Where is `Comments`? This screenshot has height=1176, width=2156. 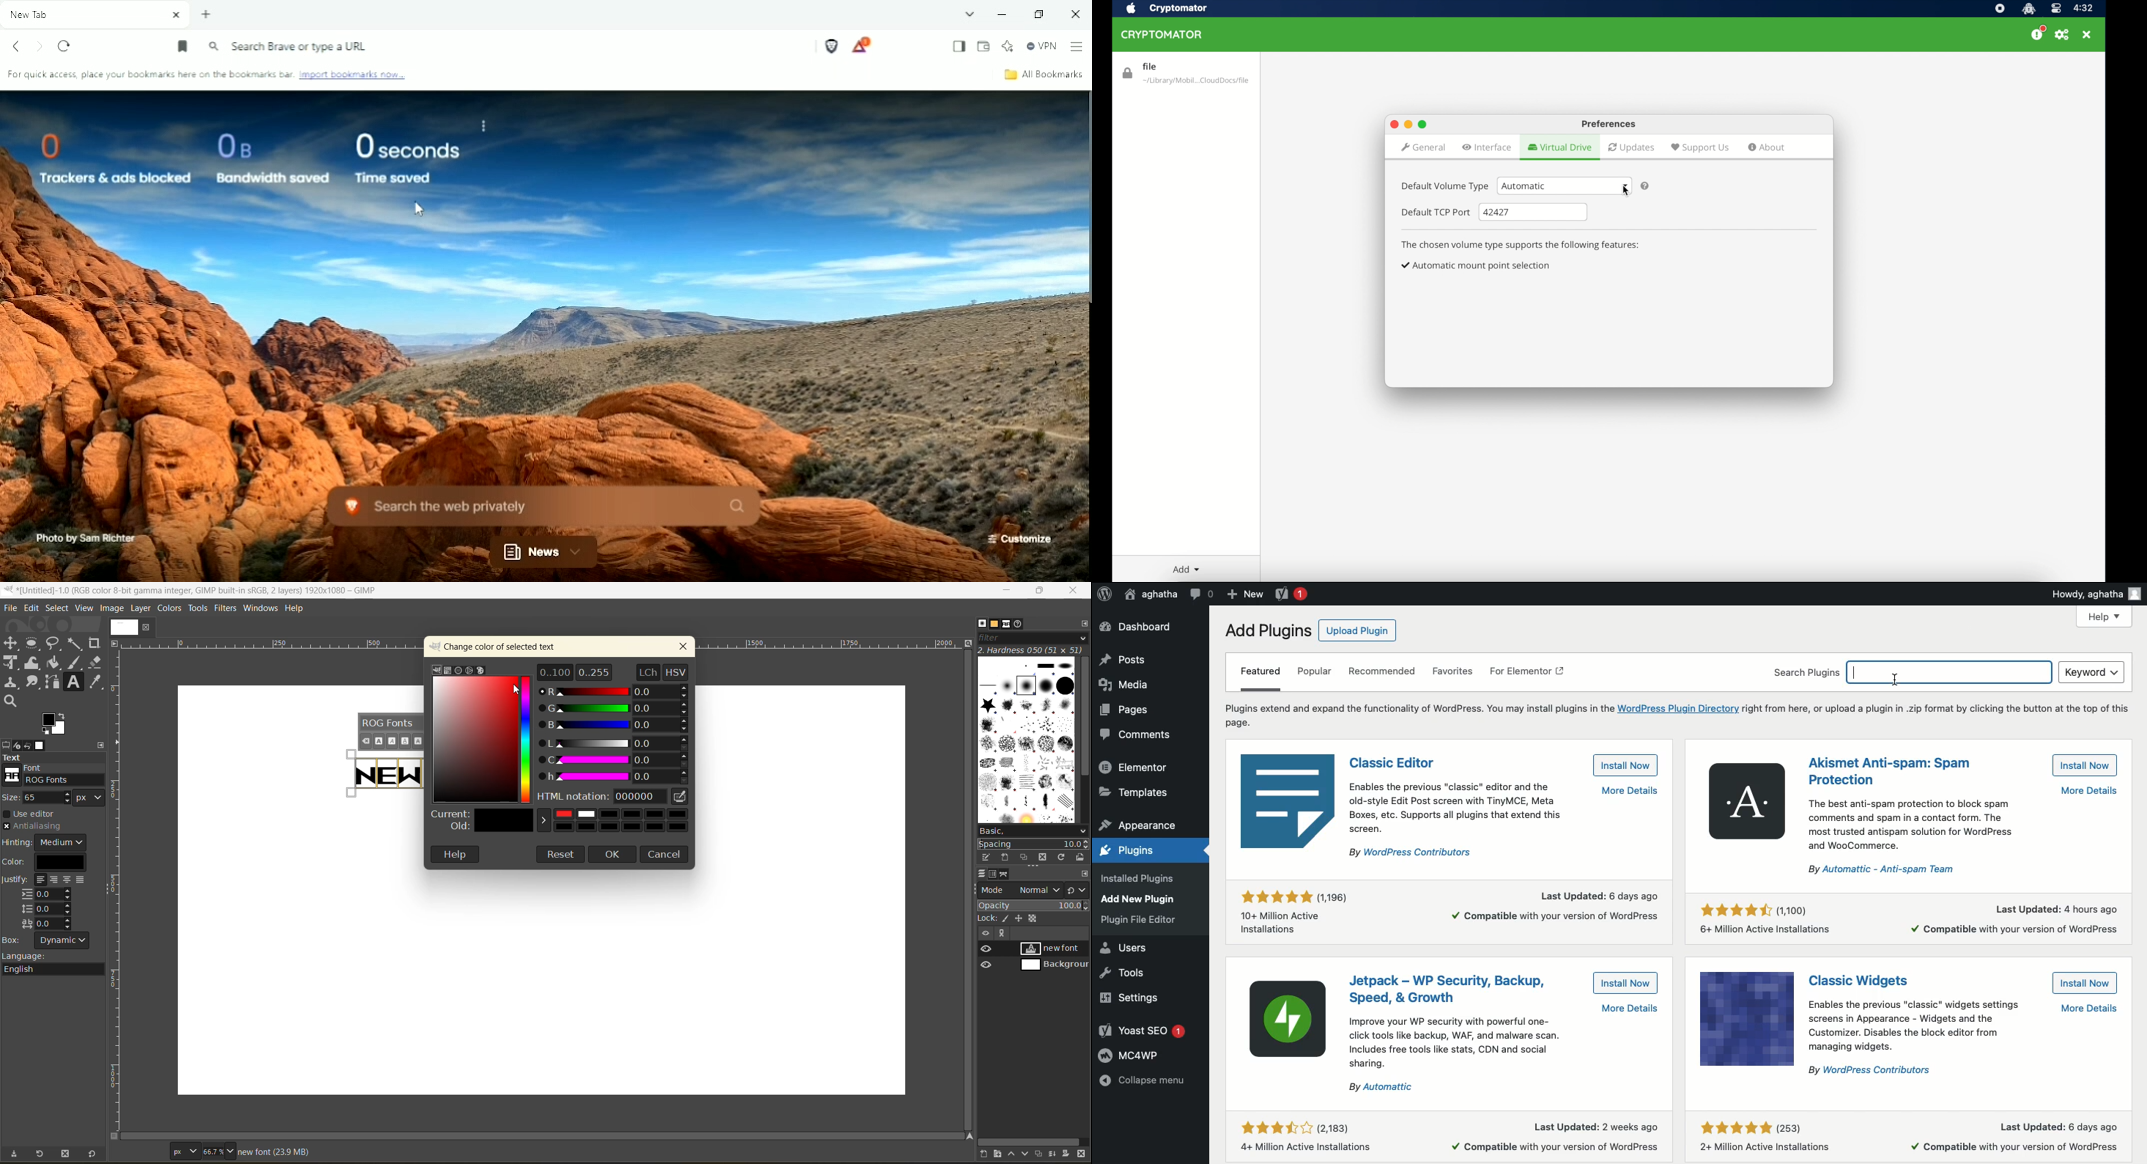 Comments is located at coordinates (1134, 736).